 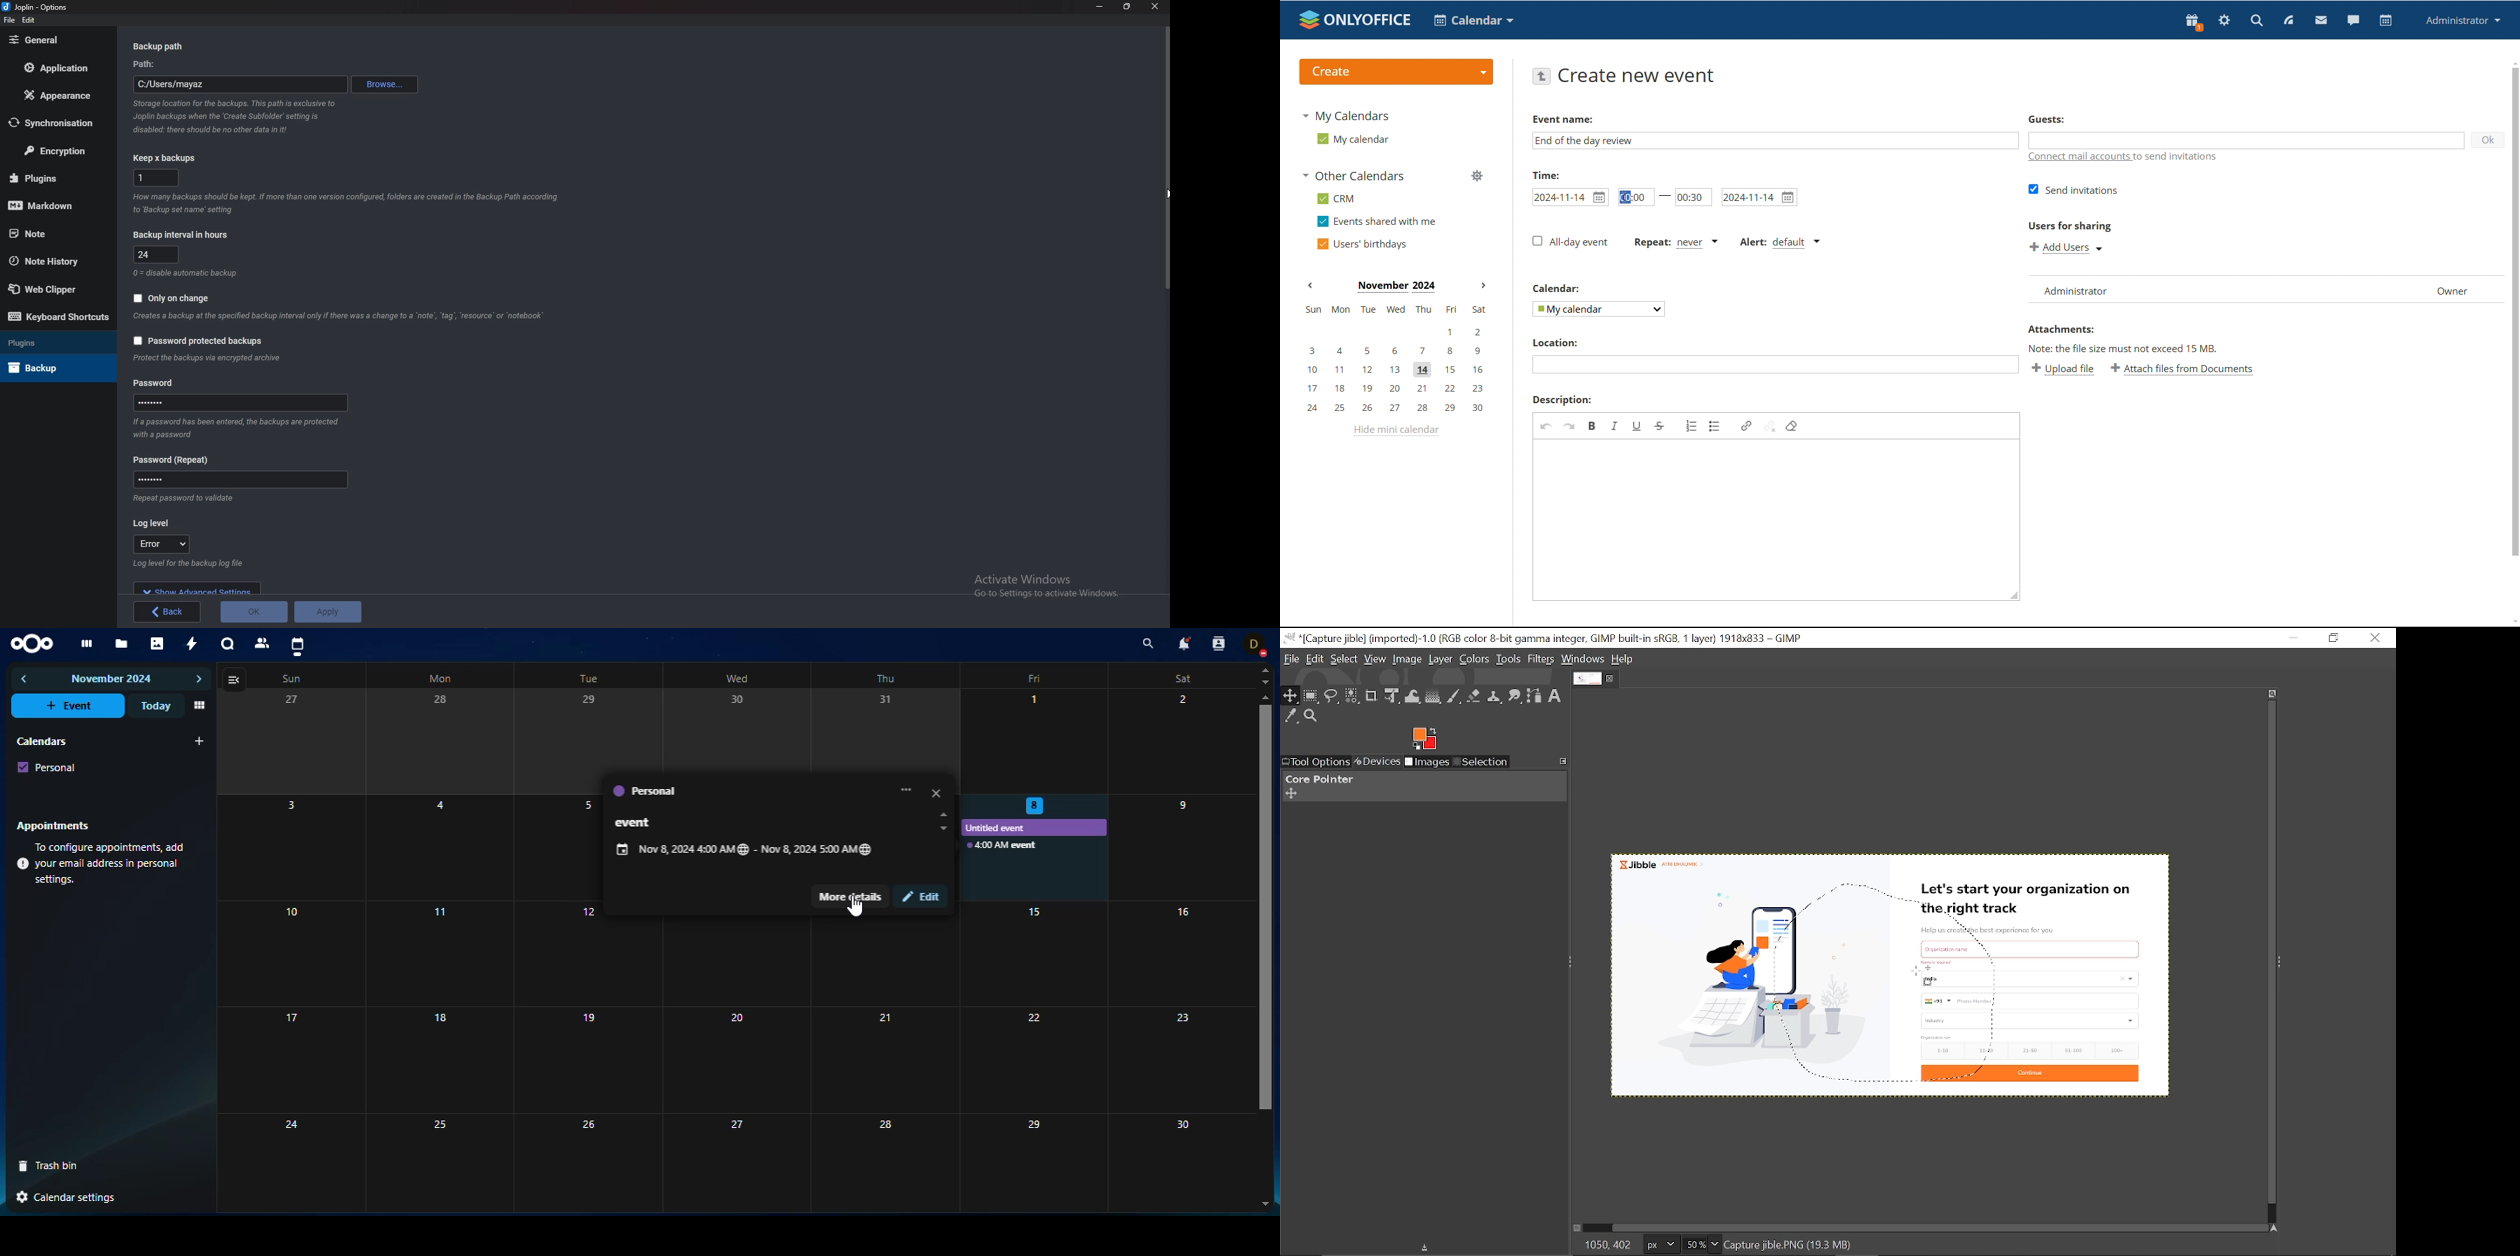 What do you see at coordinates (187, 565) in the screenshot?
I see `info` at bounding box center [187, 565].